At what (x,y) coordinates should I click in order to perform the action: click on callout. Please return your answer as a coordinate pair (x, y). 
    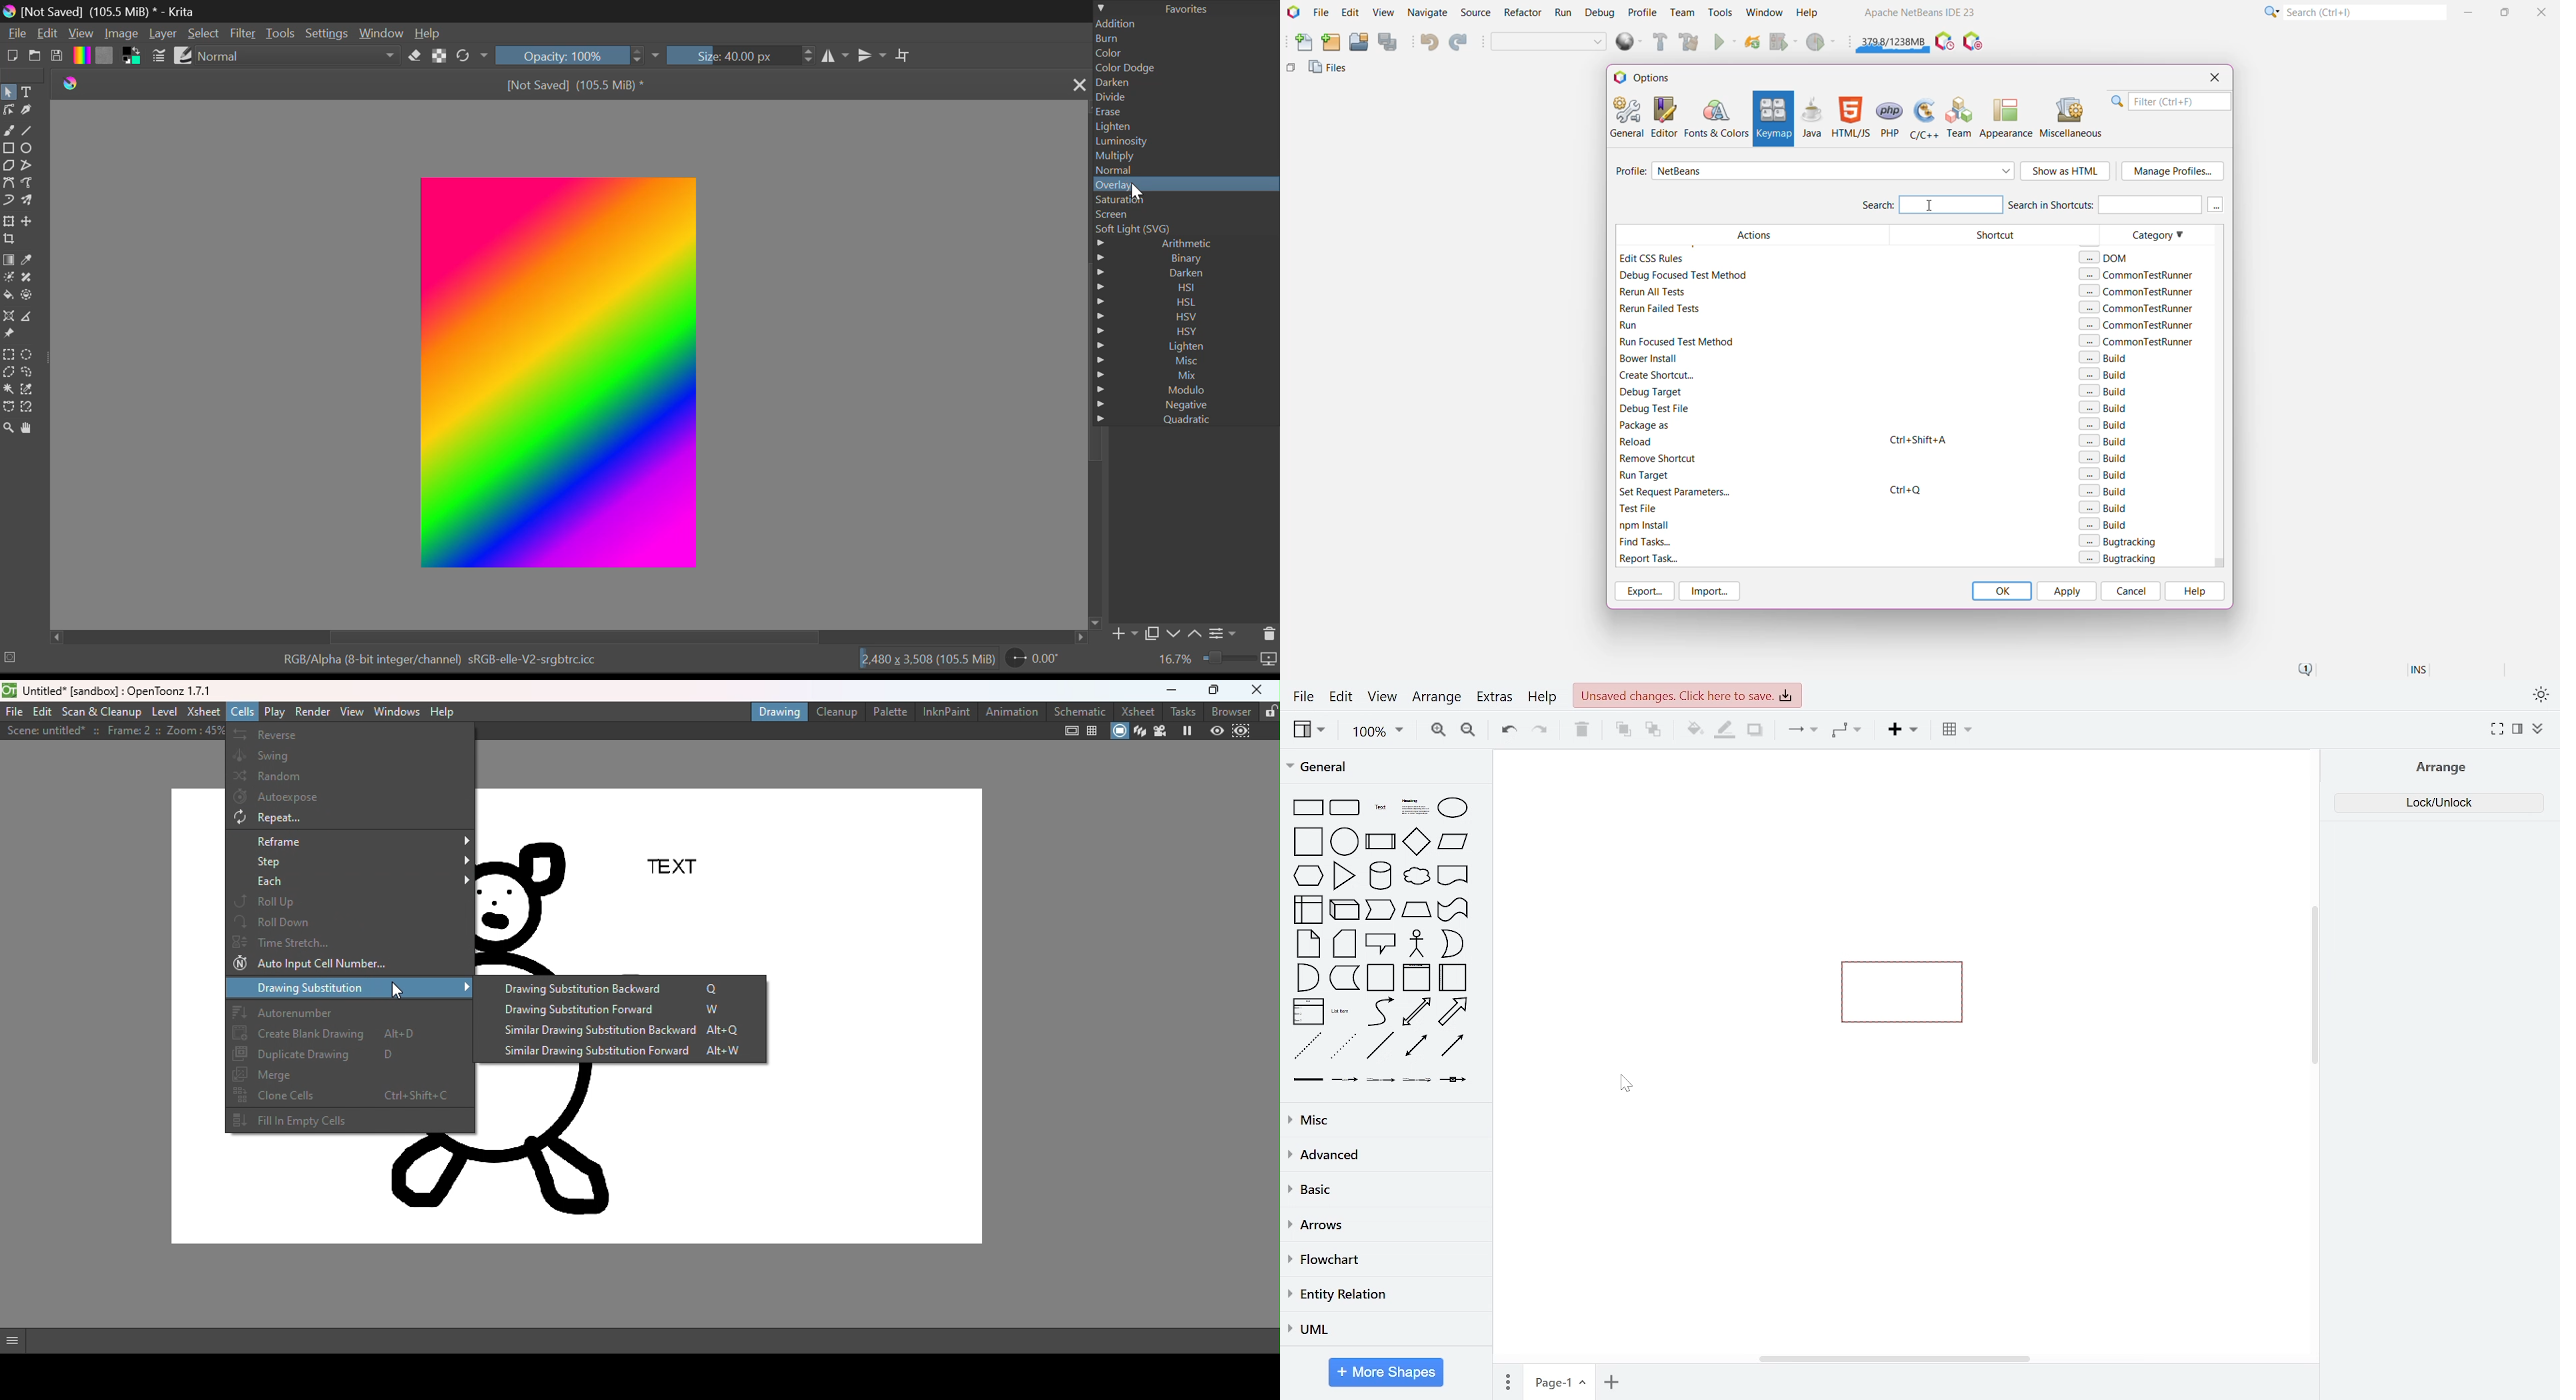
    Looking at the image, I should click on (1380, 944).